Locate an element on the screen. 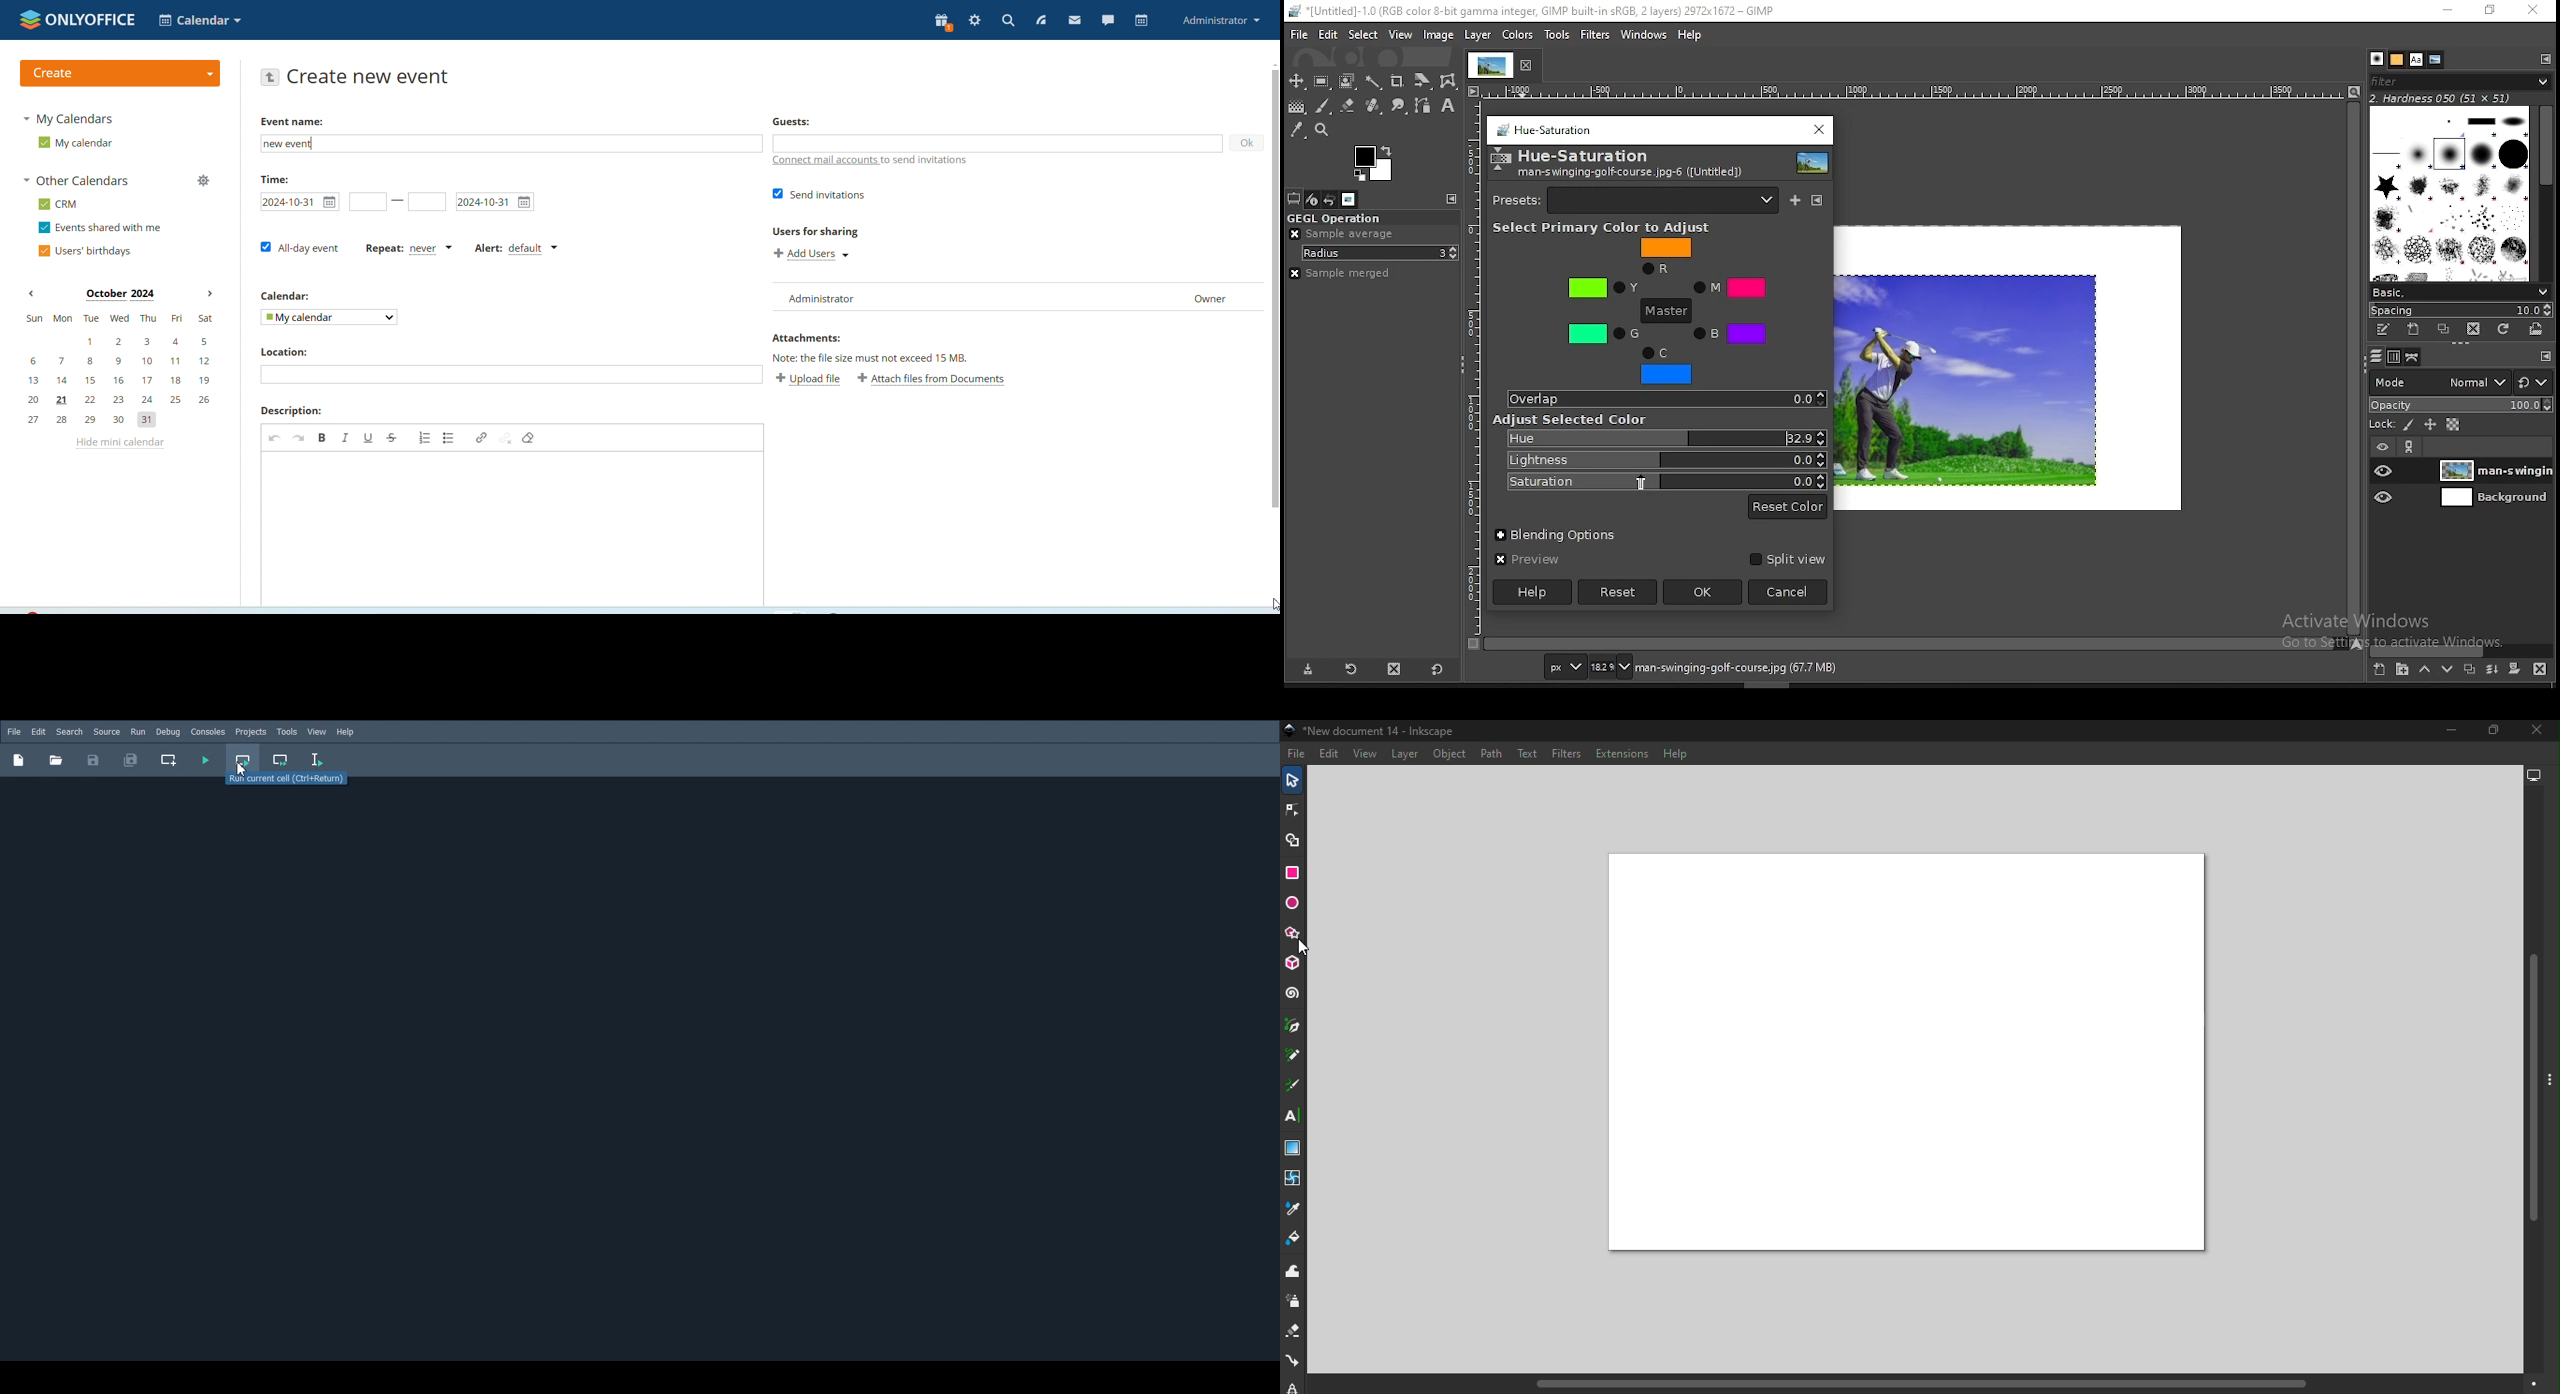 The height and width of the screenshot is (1400, 2576). help is located at coordinates (1532, 593).